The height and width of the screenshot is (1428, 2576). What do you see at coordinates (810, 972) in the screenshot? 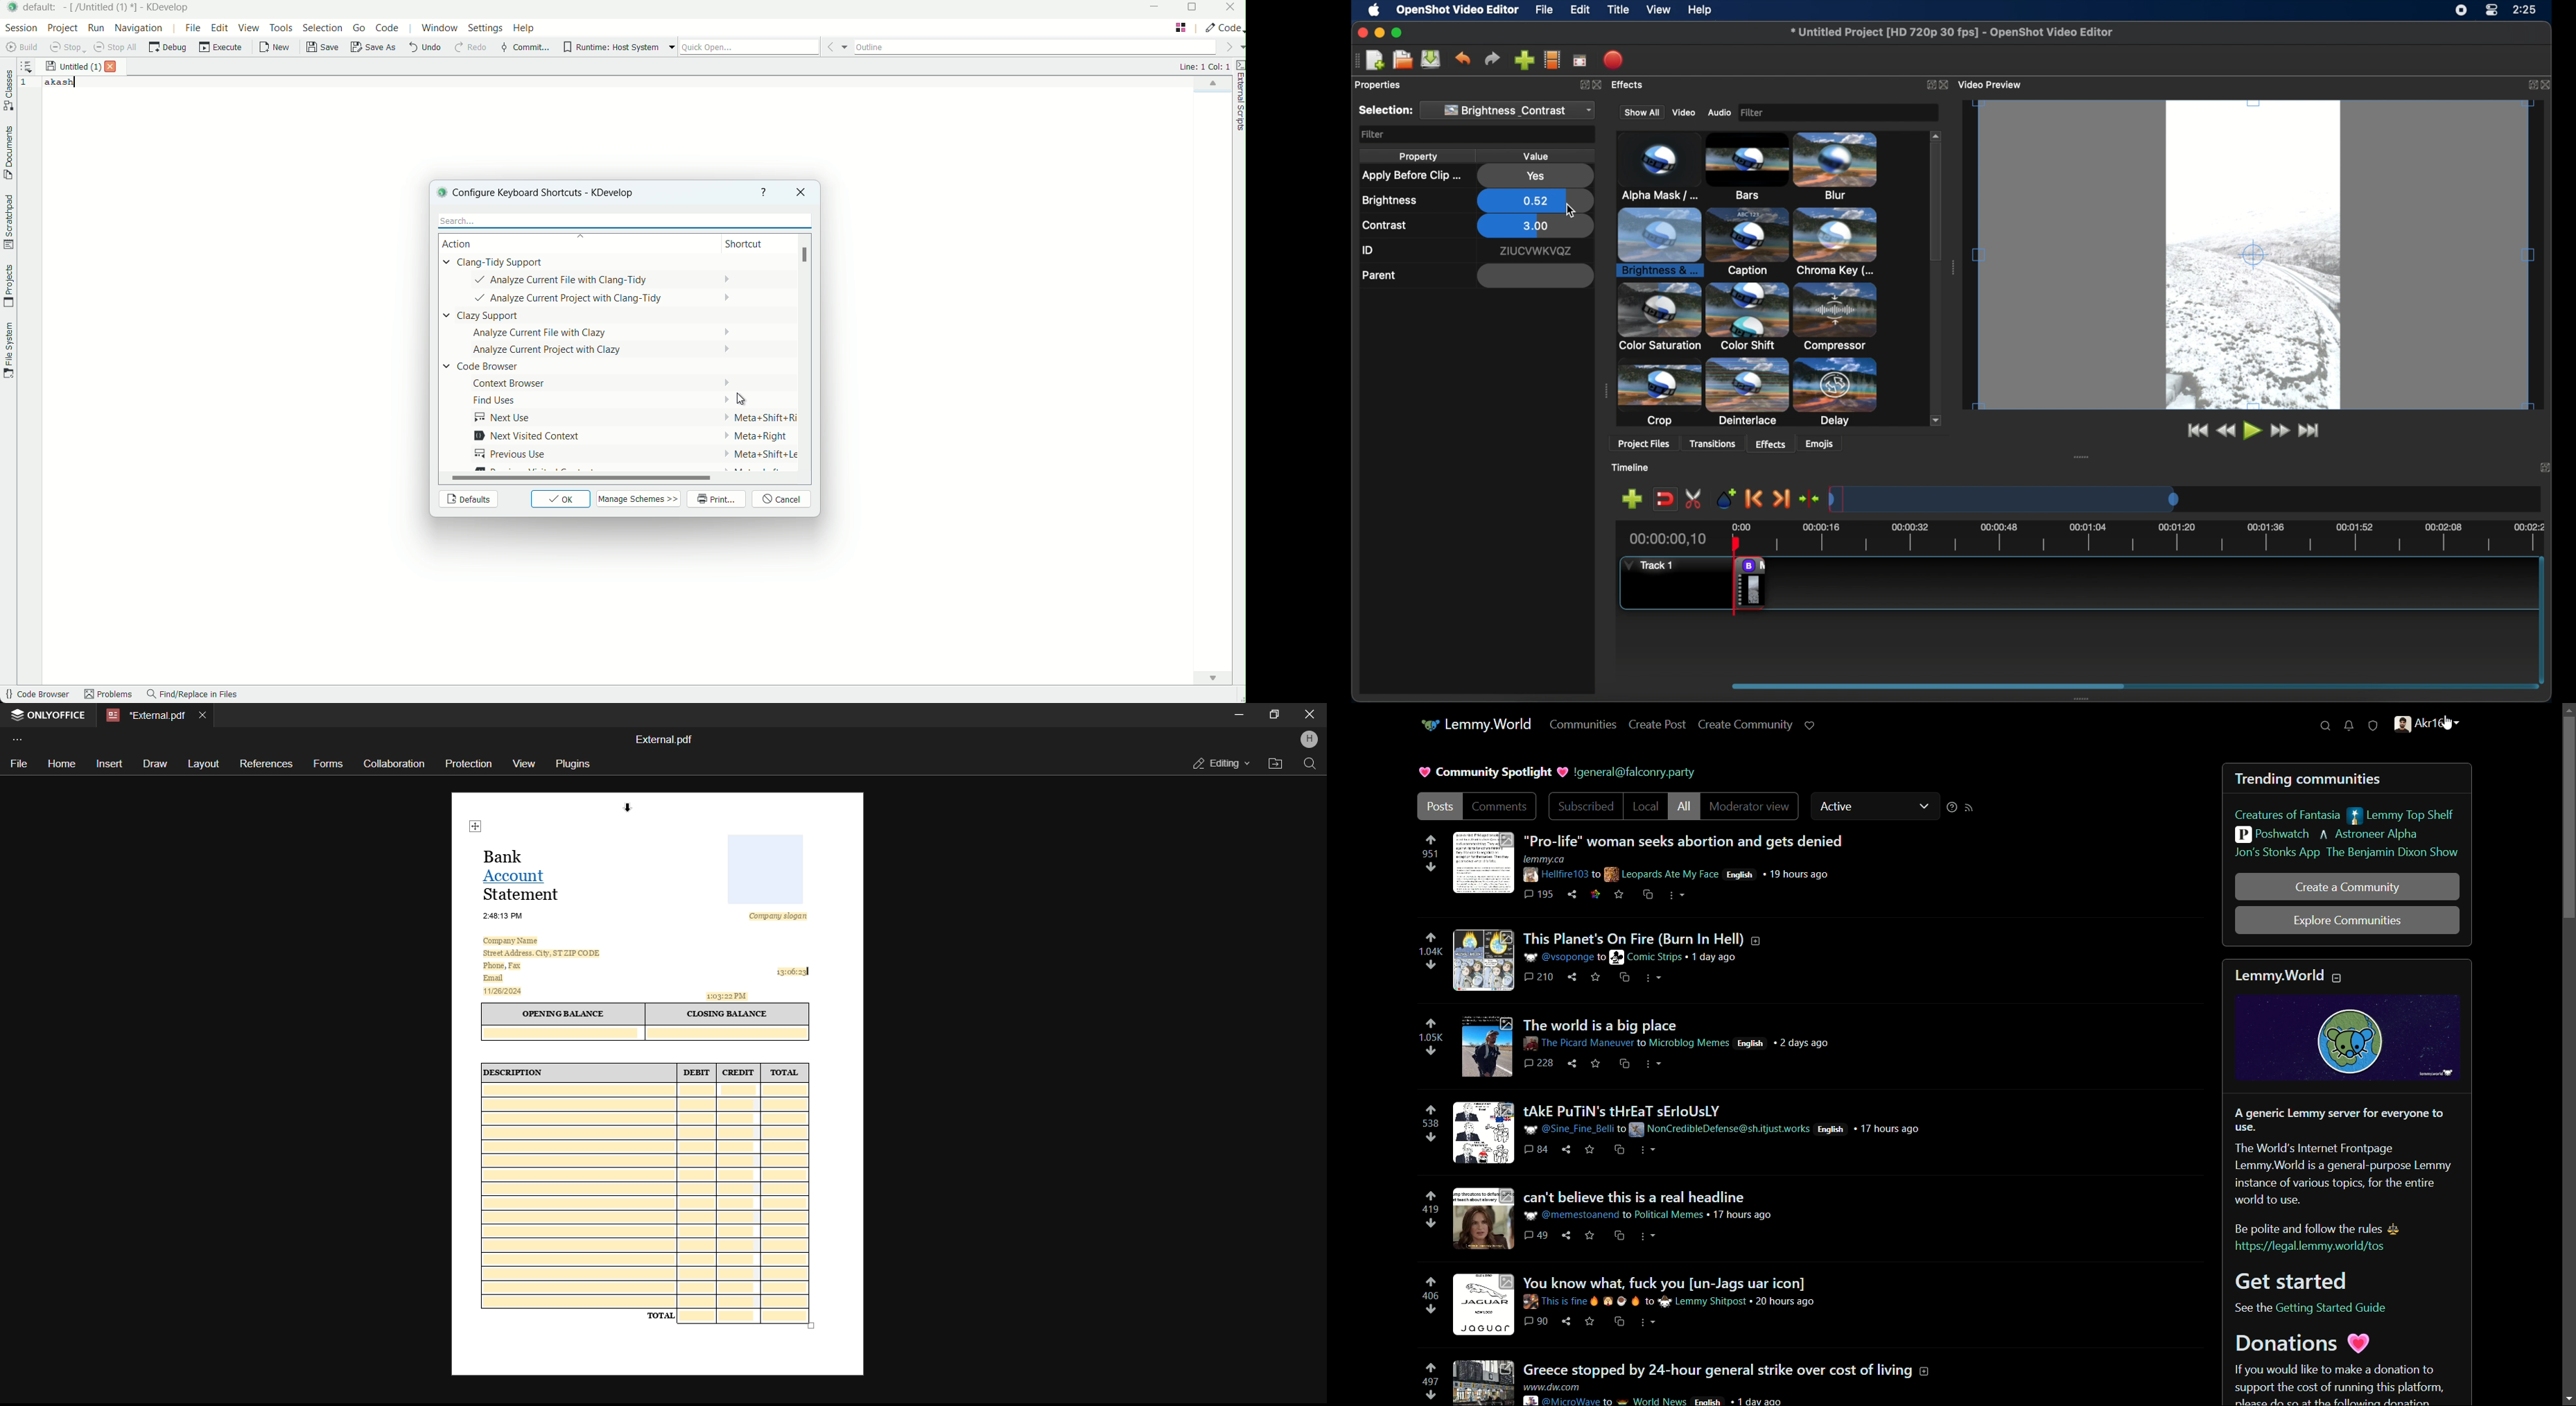
I see `Text cursor` at bounding box center [810, 972].